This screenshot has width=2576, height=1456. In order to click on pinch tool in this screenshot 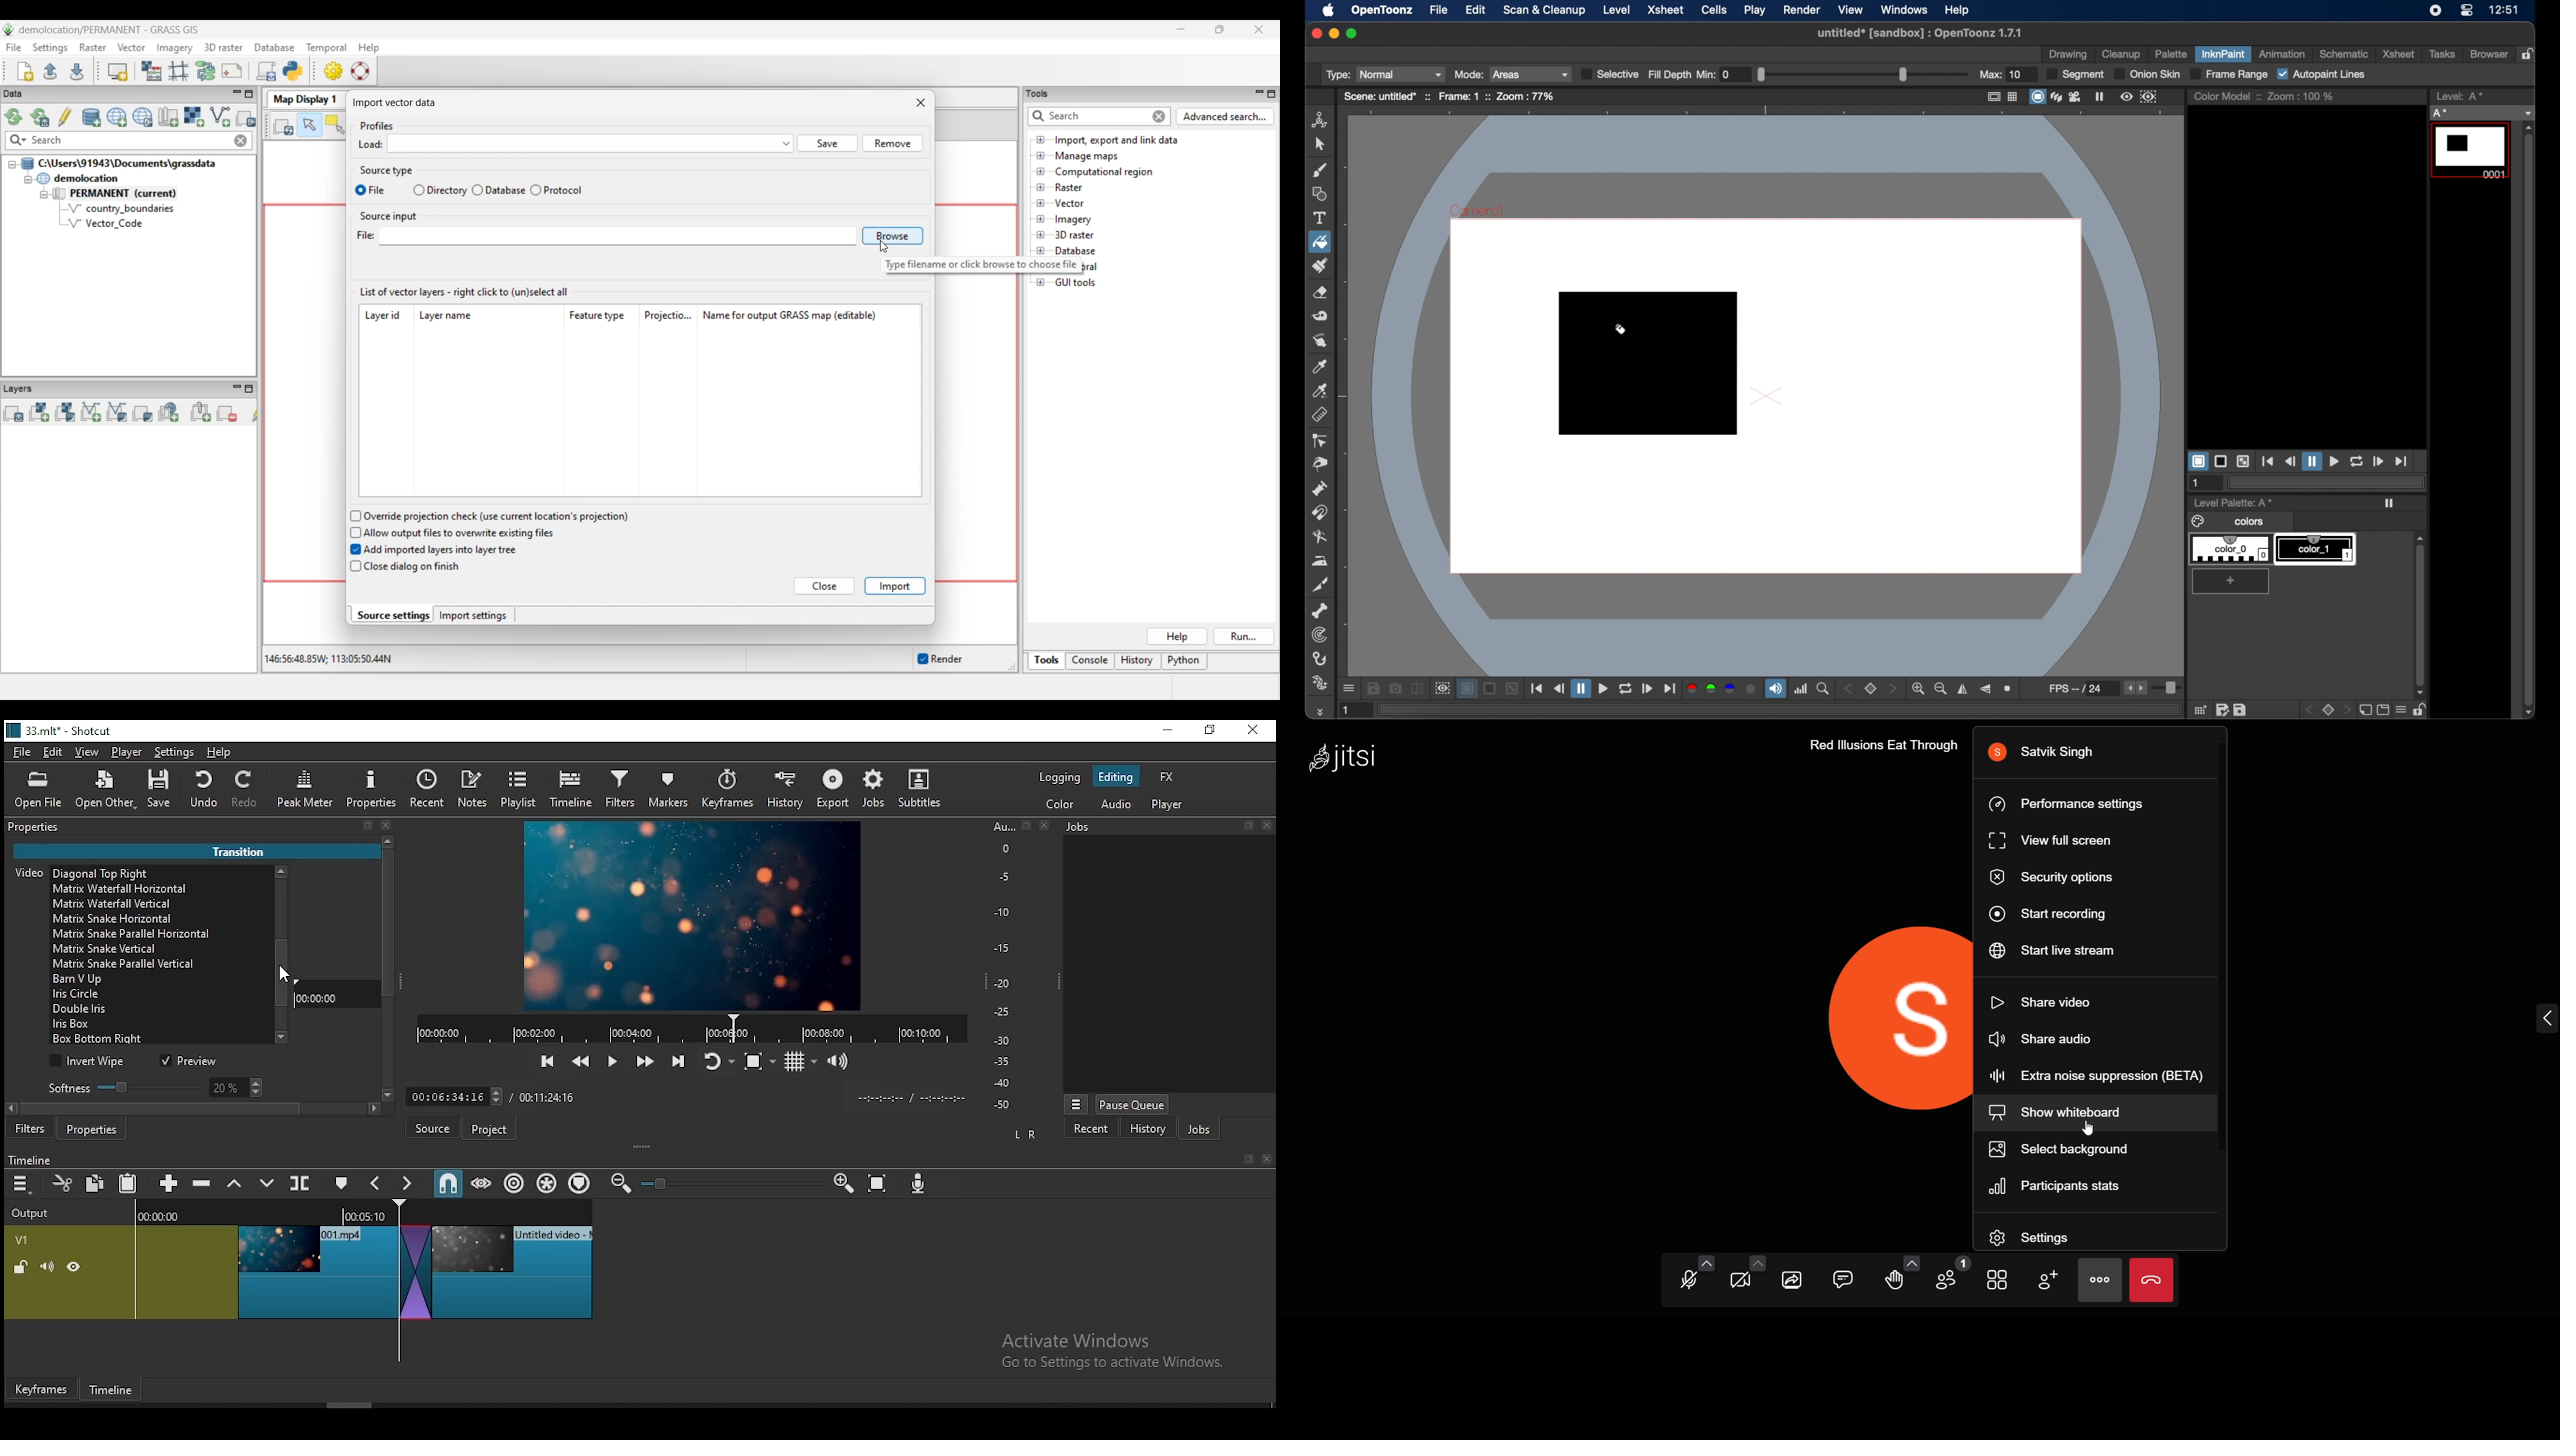, I will do `click(1320, 464)`.